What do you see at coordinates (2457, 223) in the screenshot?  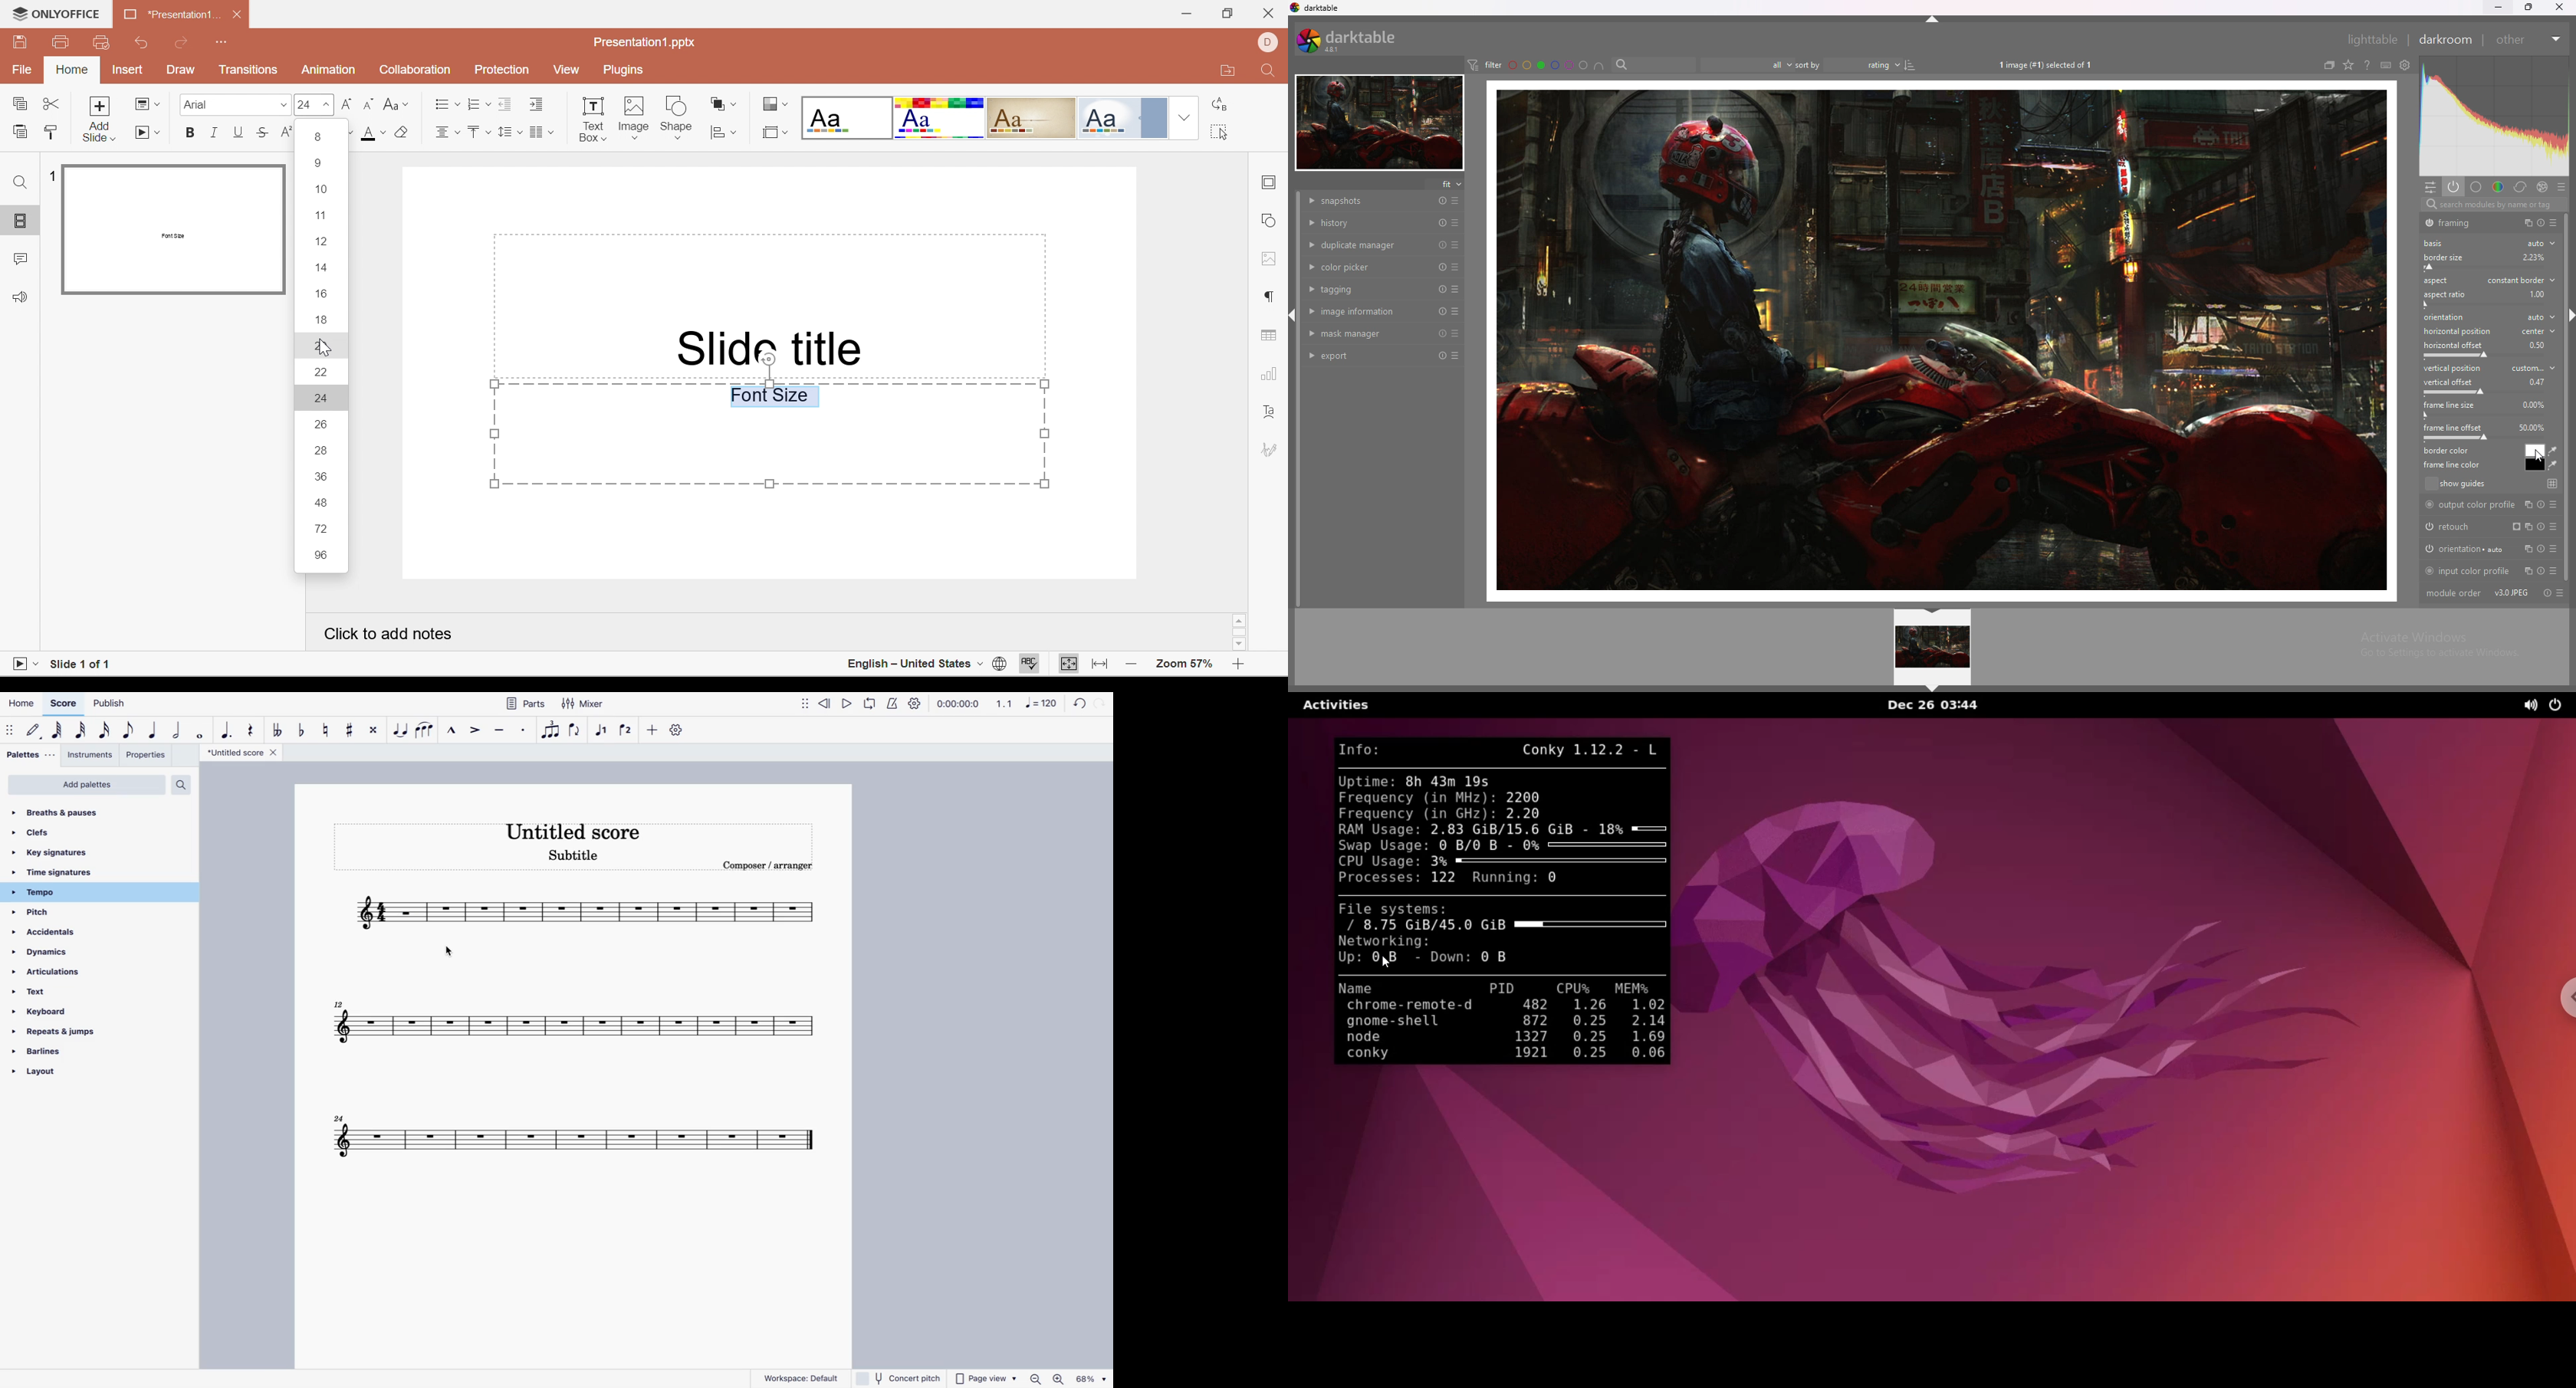 I see `framing` at bounding box center [2457, 223].